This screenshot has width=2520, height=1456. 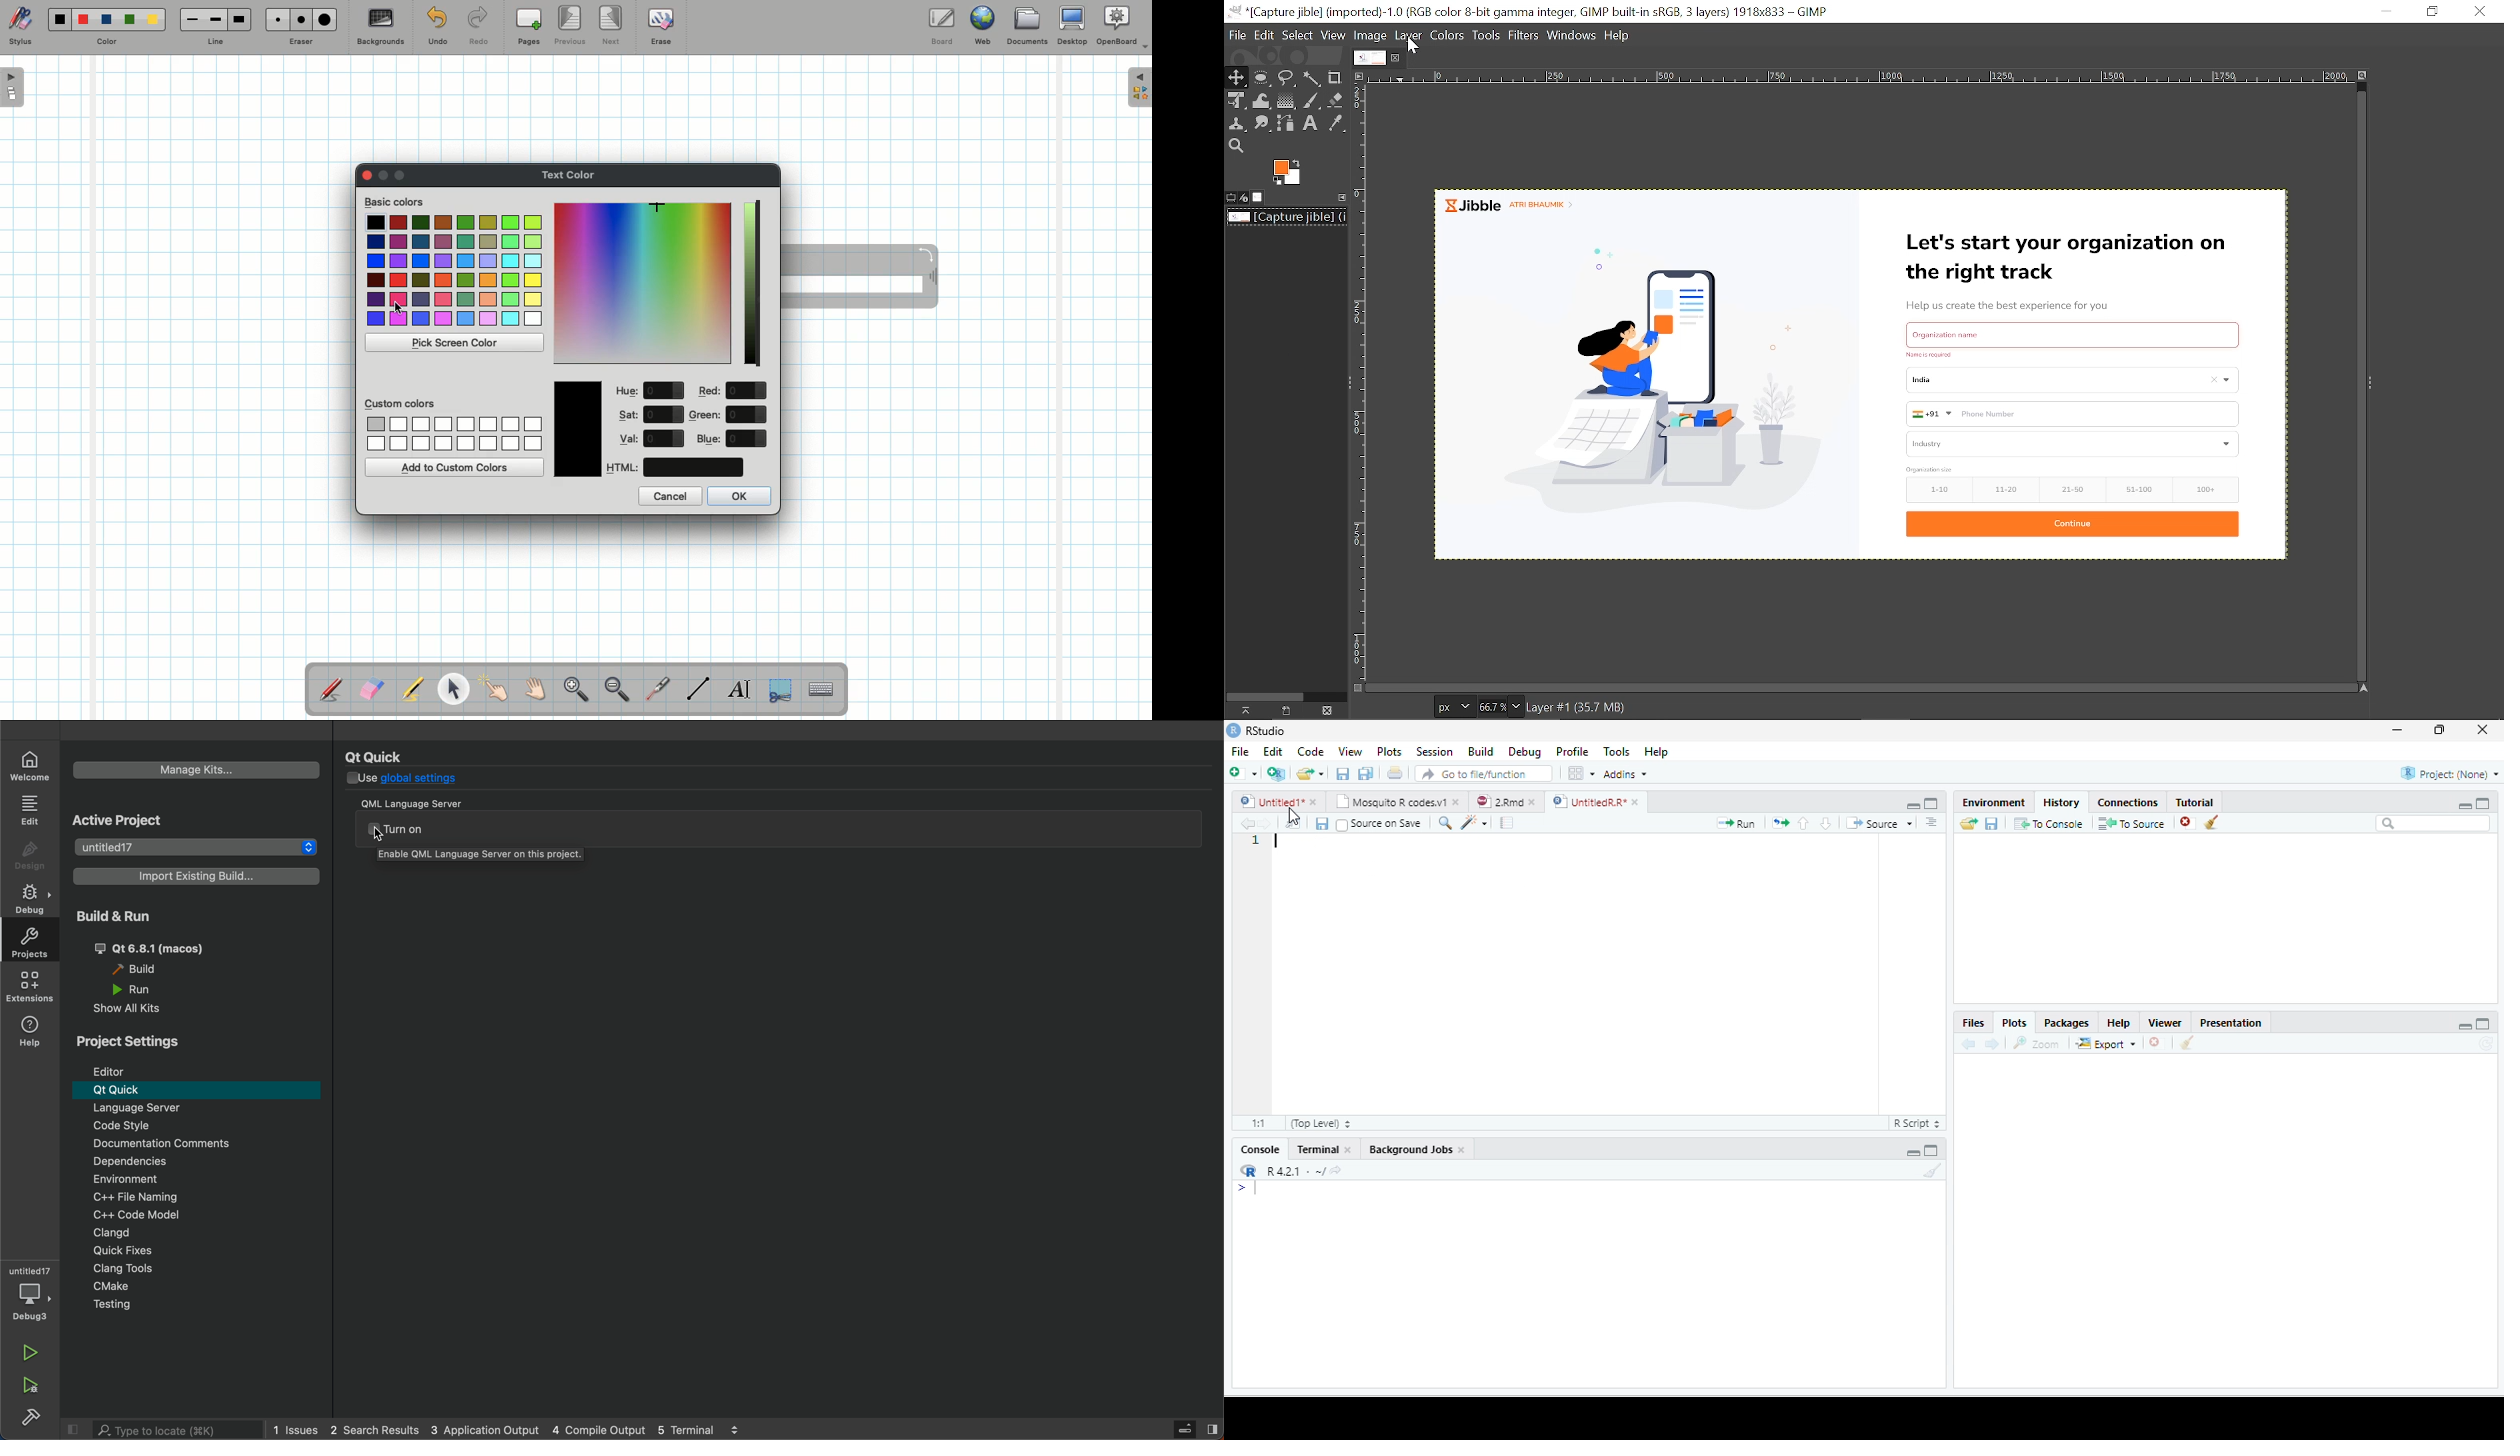 I want to click on restore, so click(x=2441, y=730).